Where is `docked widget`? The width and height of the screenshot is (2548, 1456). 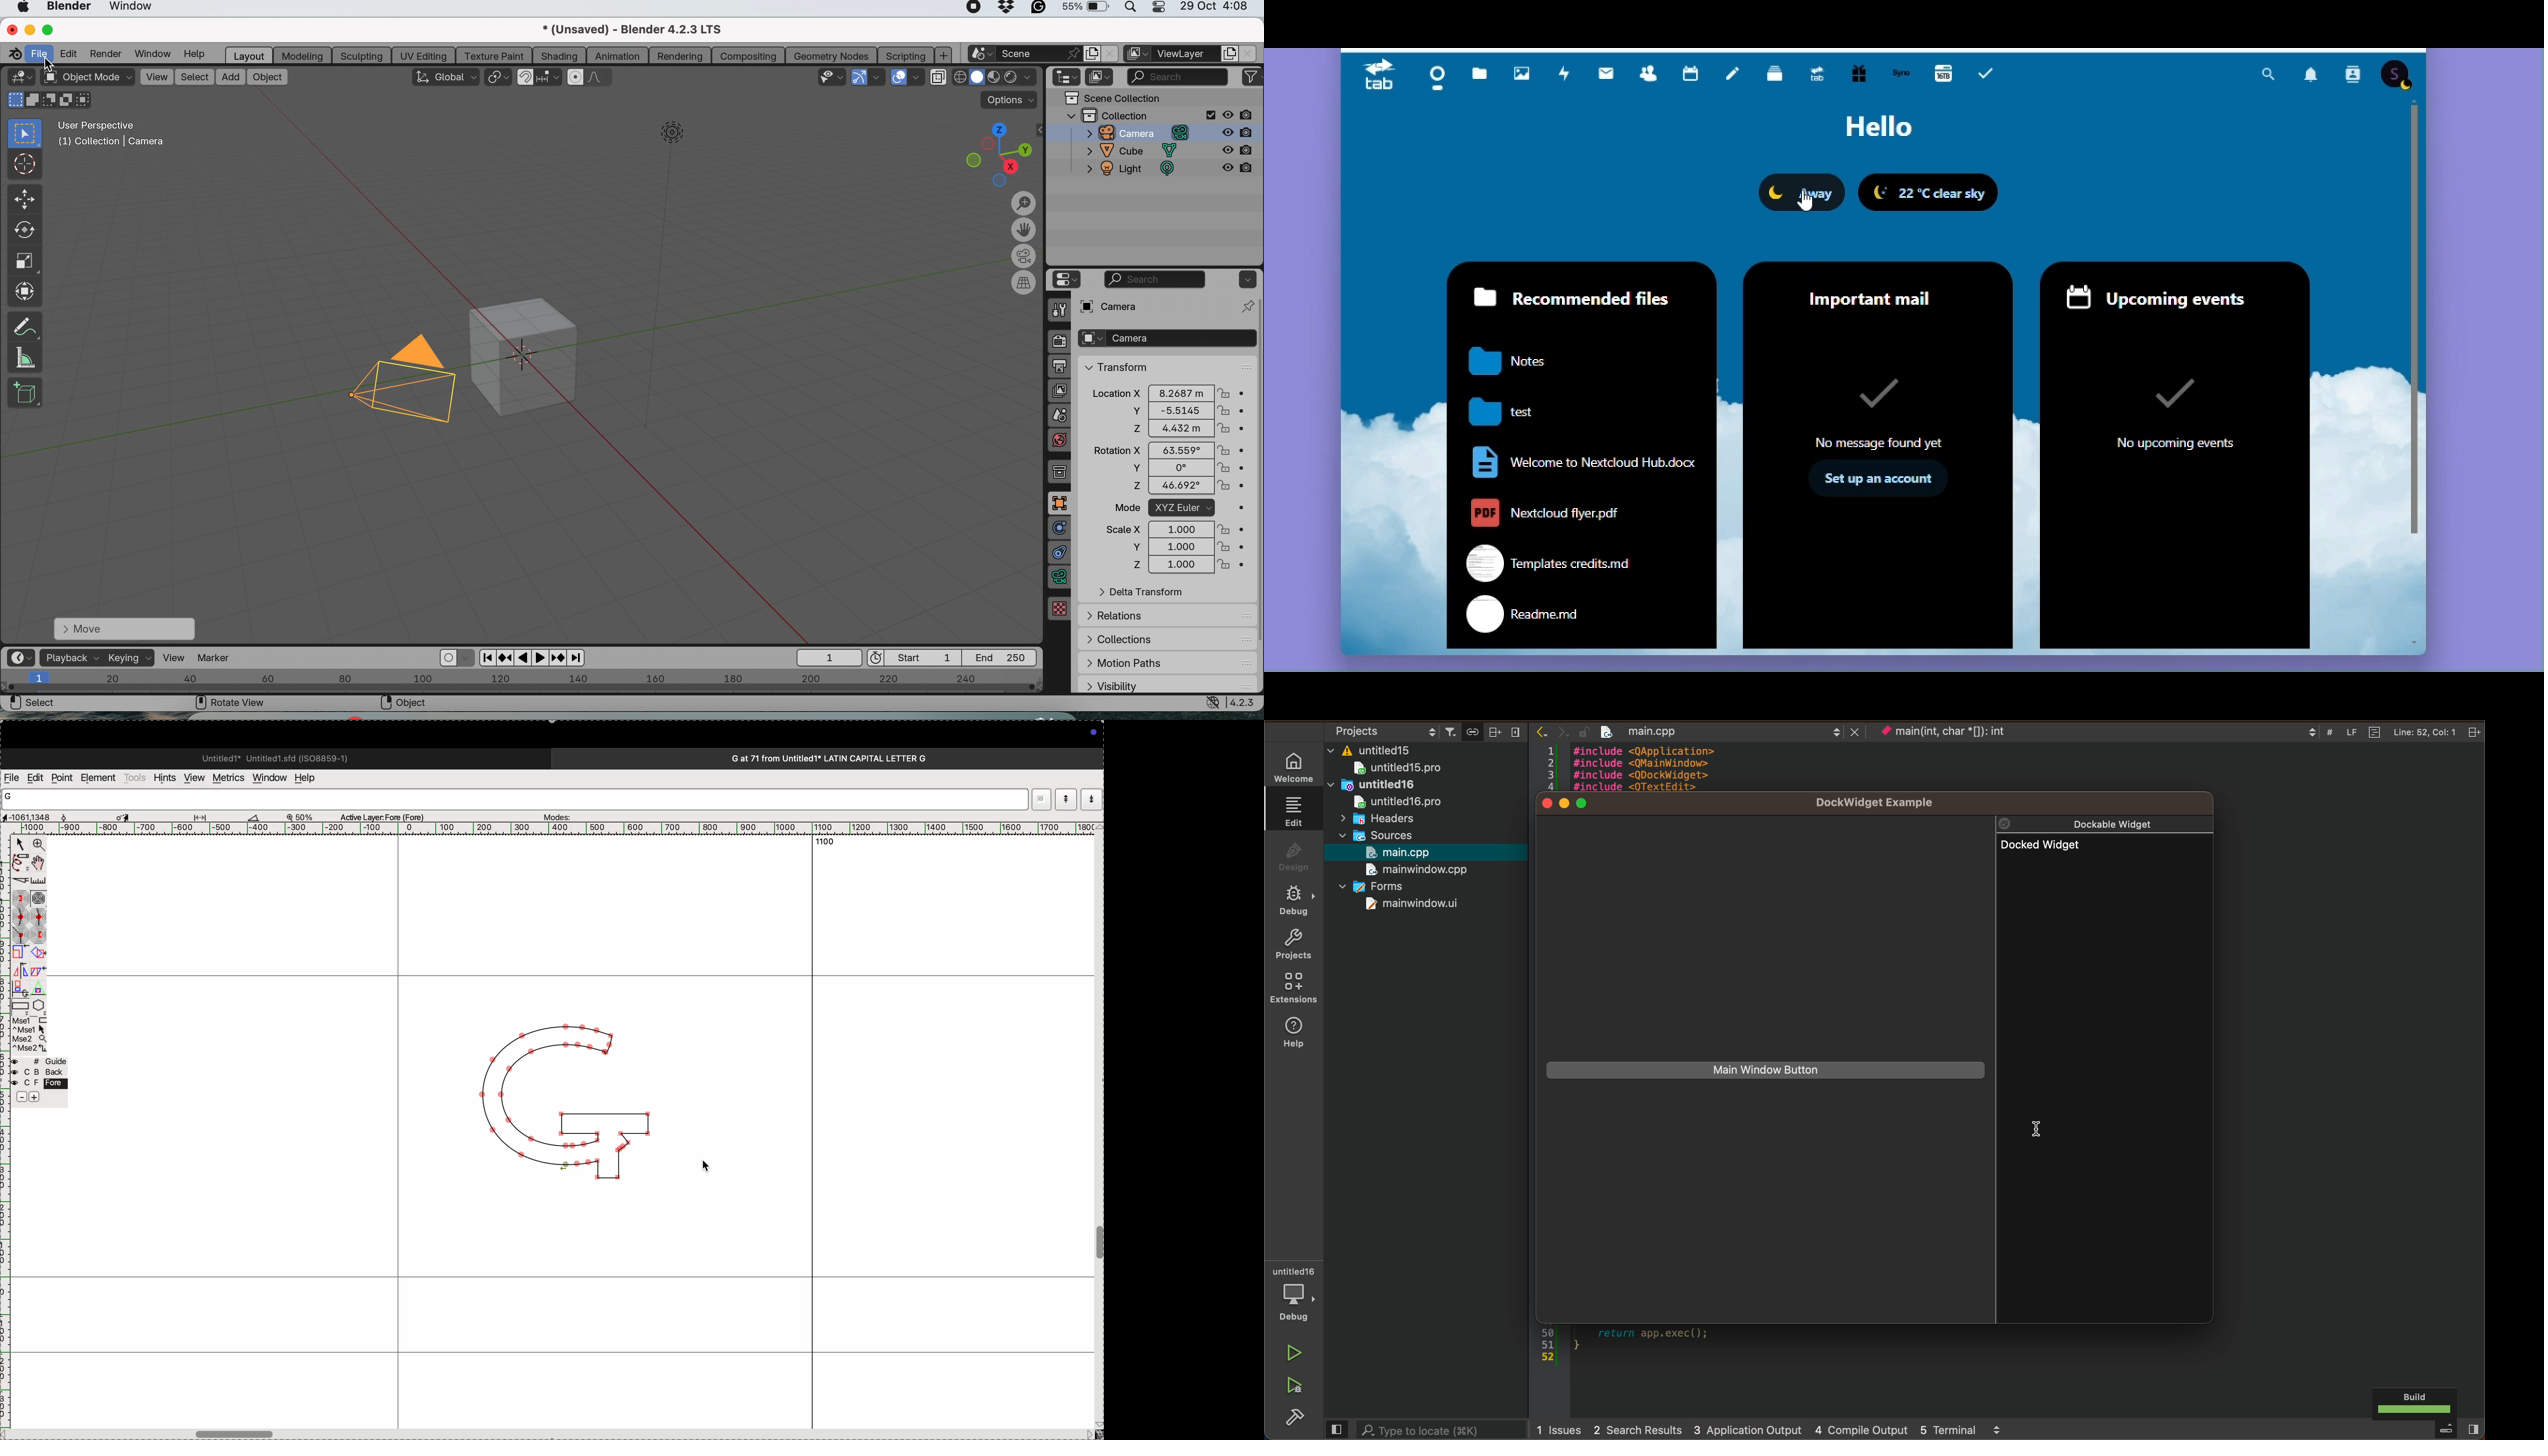 docked widget is located at coordinates (2104, 967).